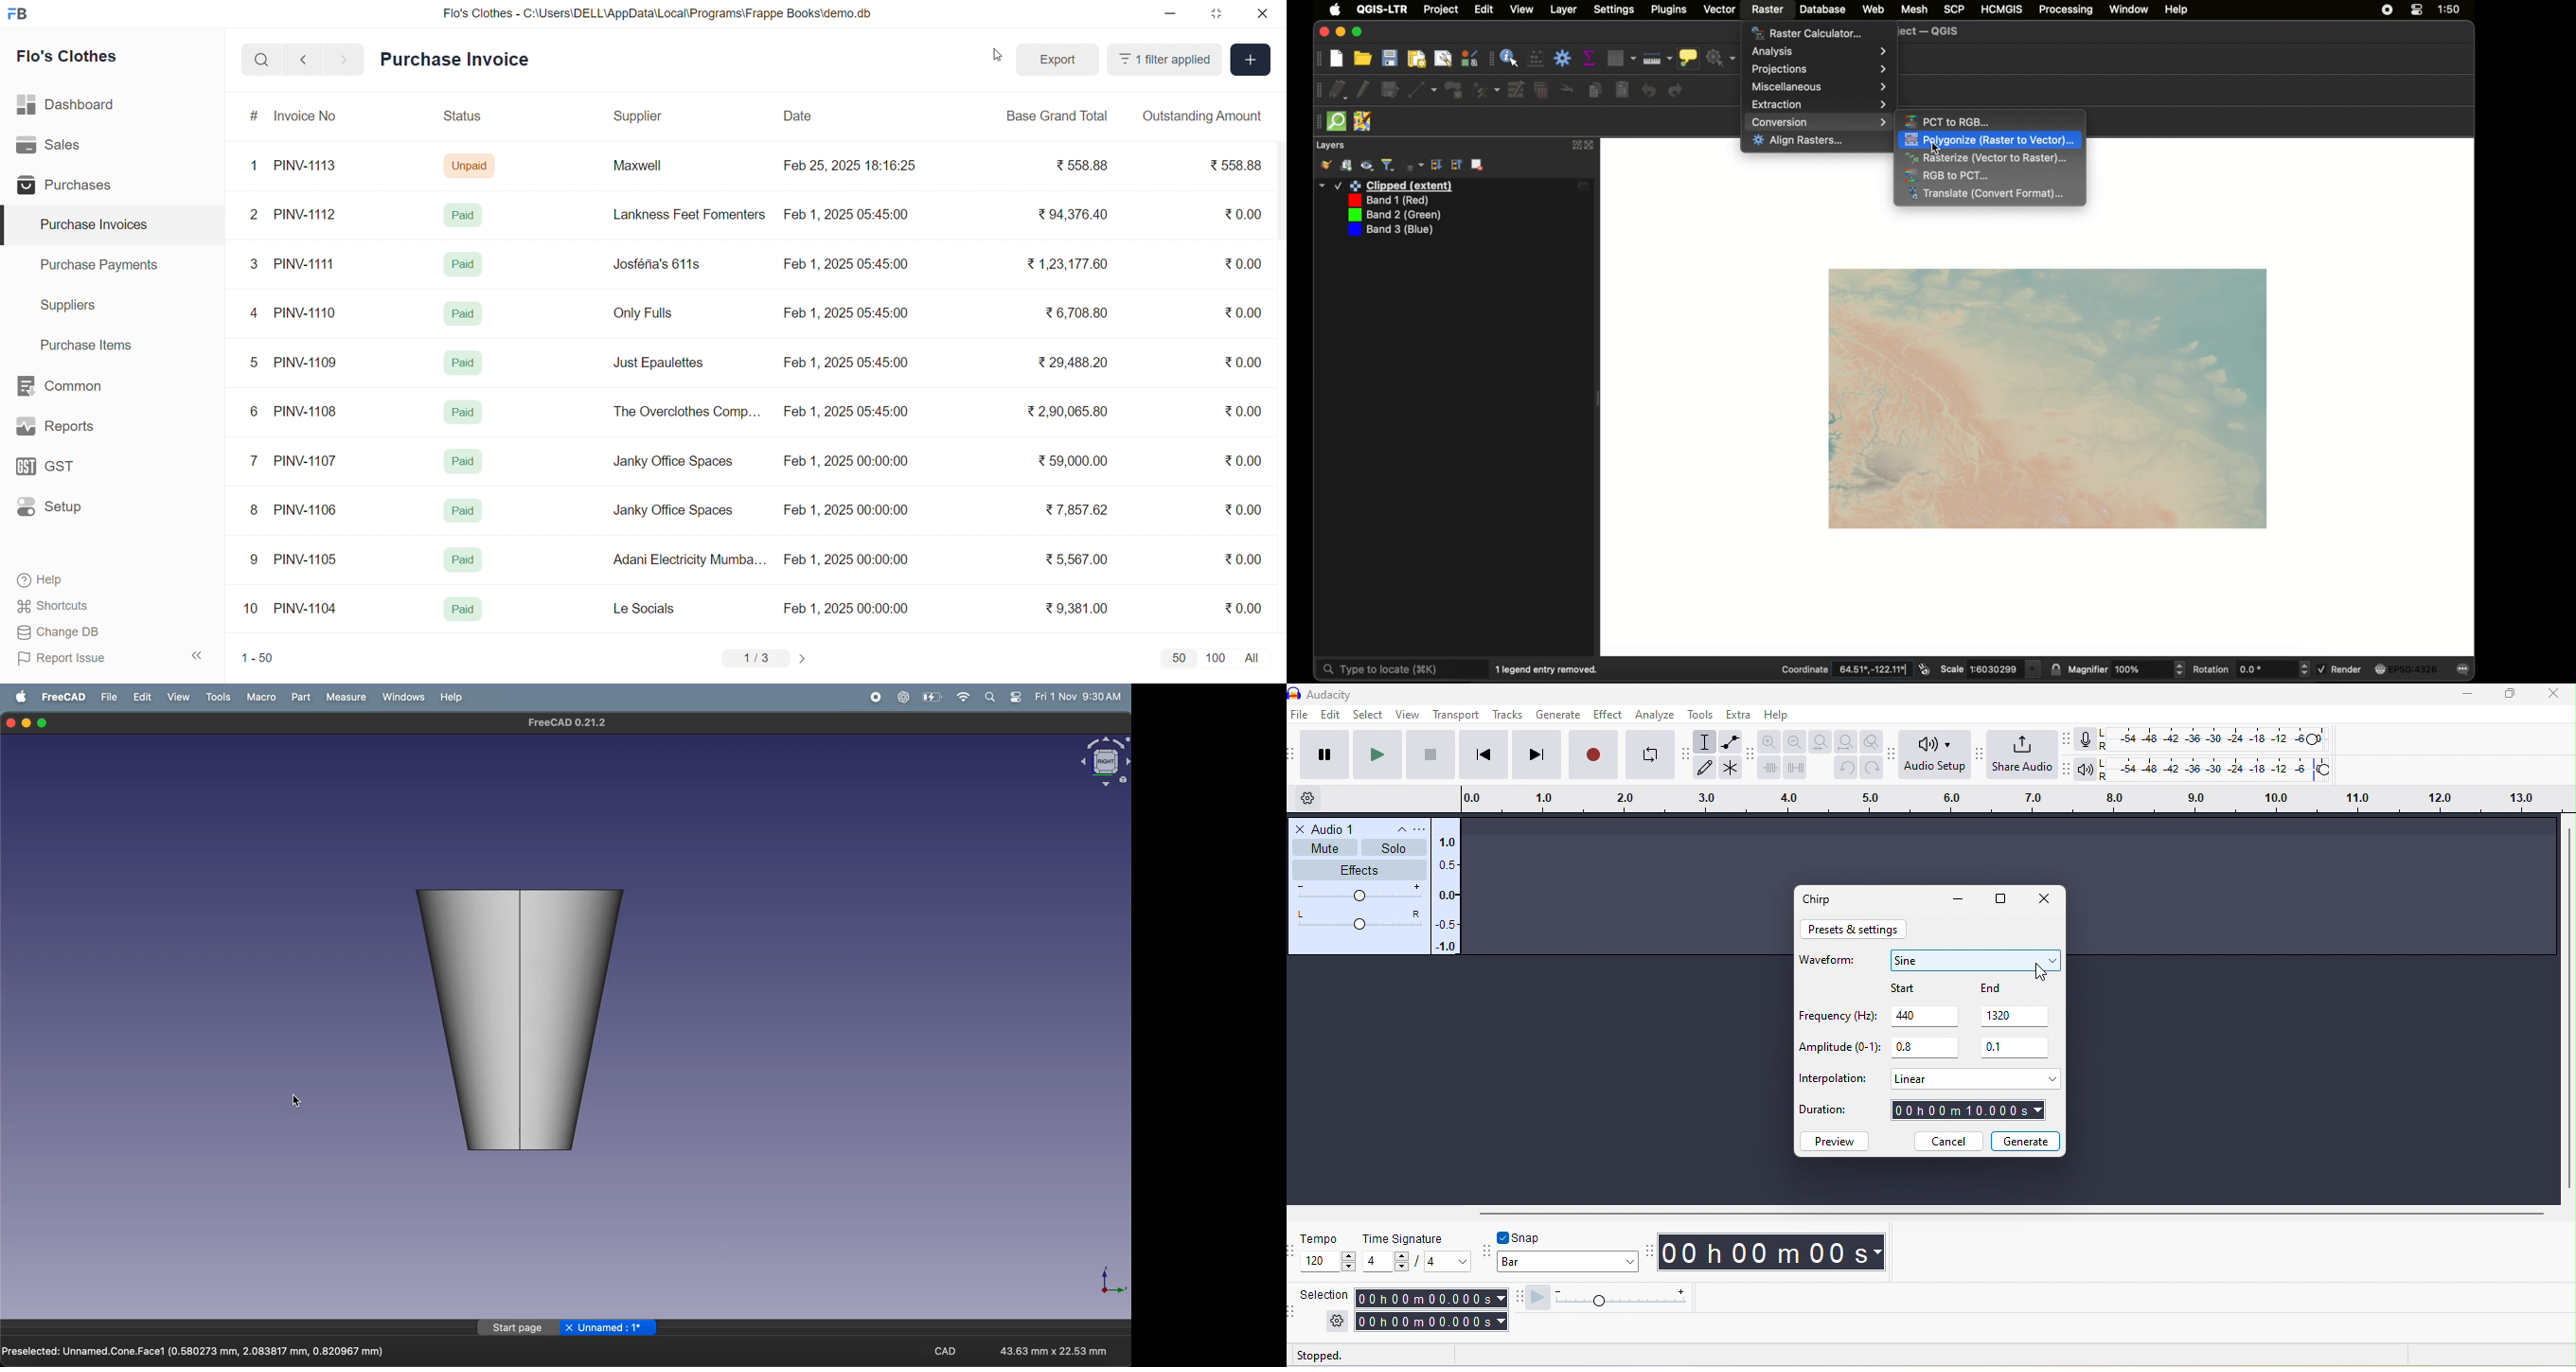  Describe the element at coordinates (305, 215) in the screenshot. I see `PINV-1112` at that location.